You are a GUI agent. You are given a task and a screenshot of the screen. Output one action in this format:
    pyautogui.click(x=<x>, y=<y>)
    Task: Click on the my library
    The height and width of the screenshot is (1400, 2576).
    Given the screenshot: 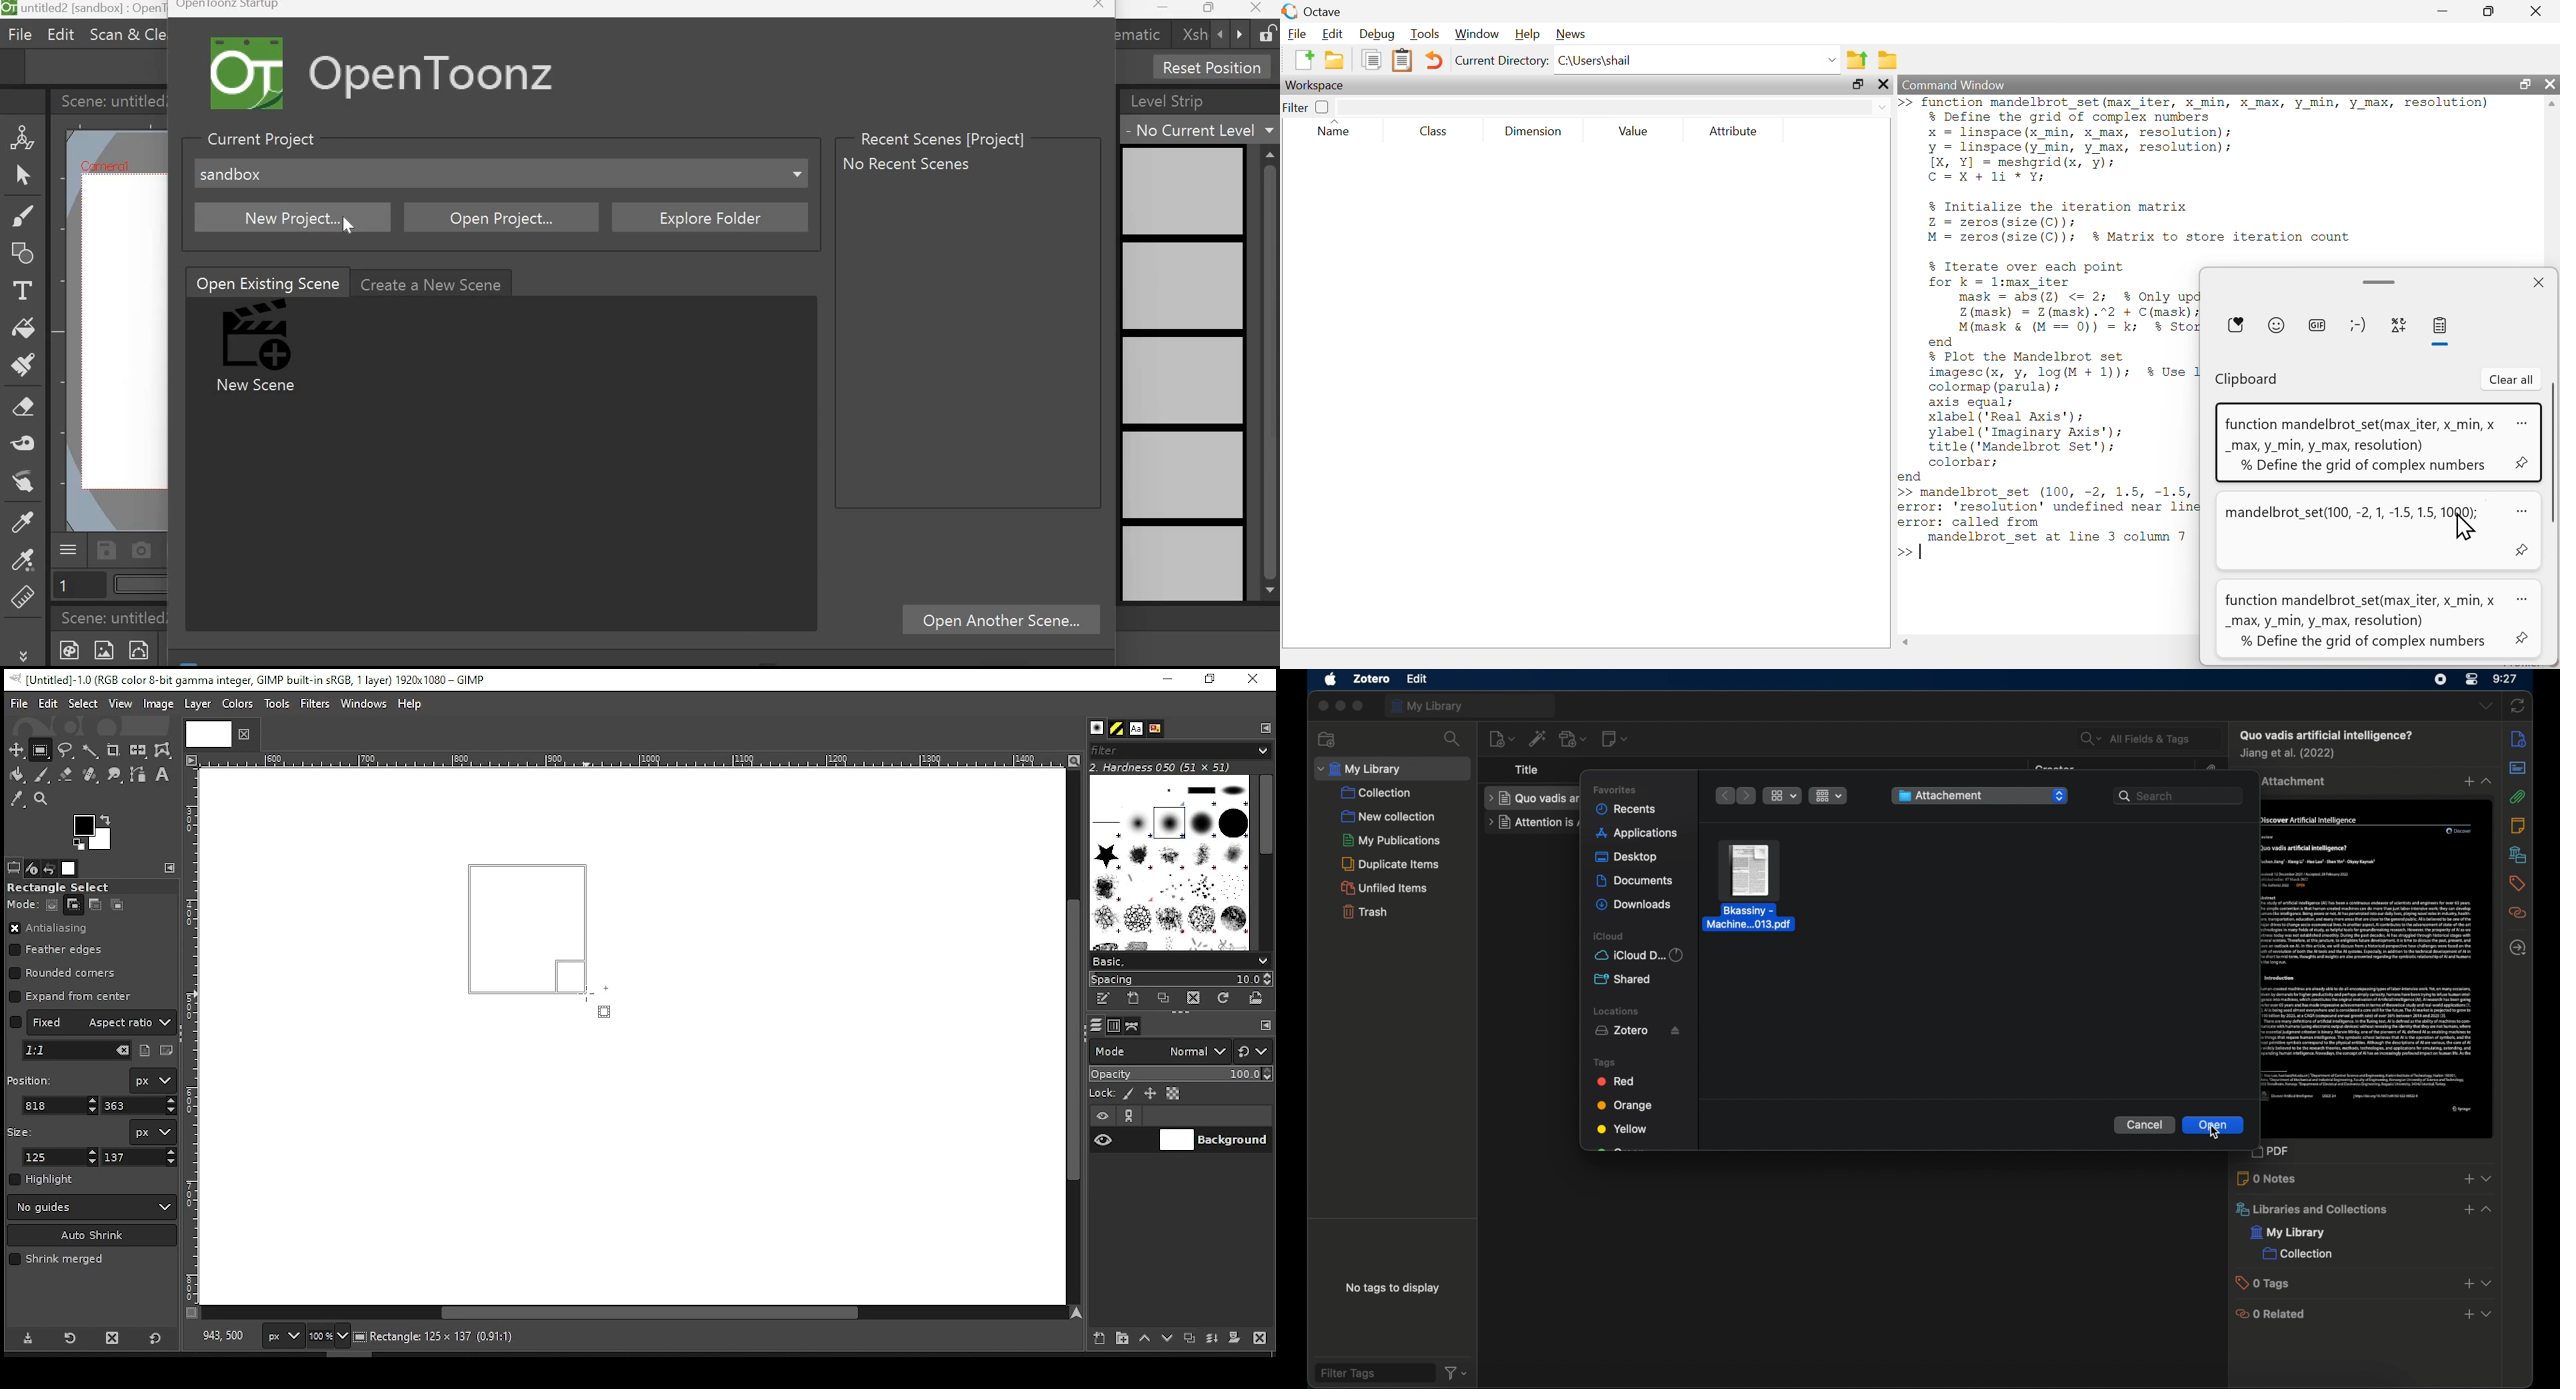 What is the action you would take?
    pyautogui.click(x=1470, y=705)
    